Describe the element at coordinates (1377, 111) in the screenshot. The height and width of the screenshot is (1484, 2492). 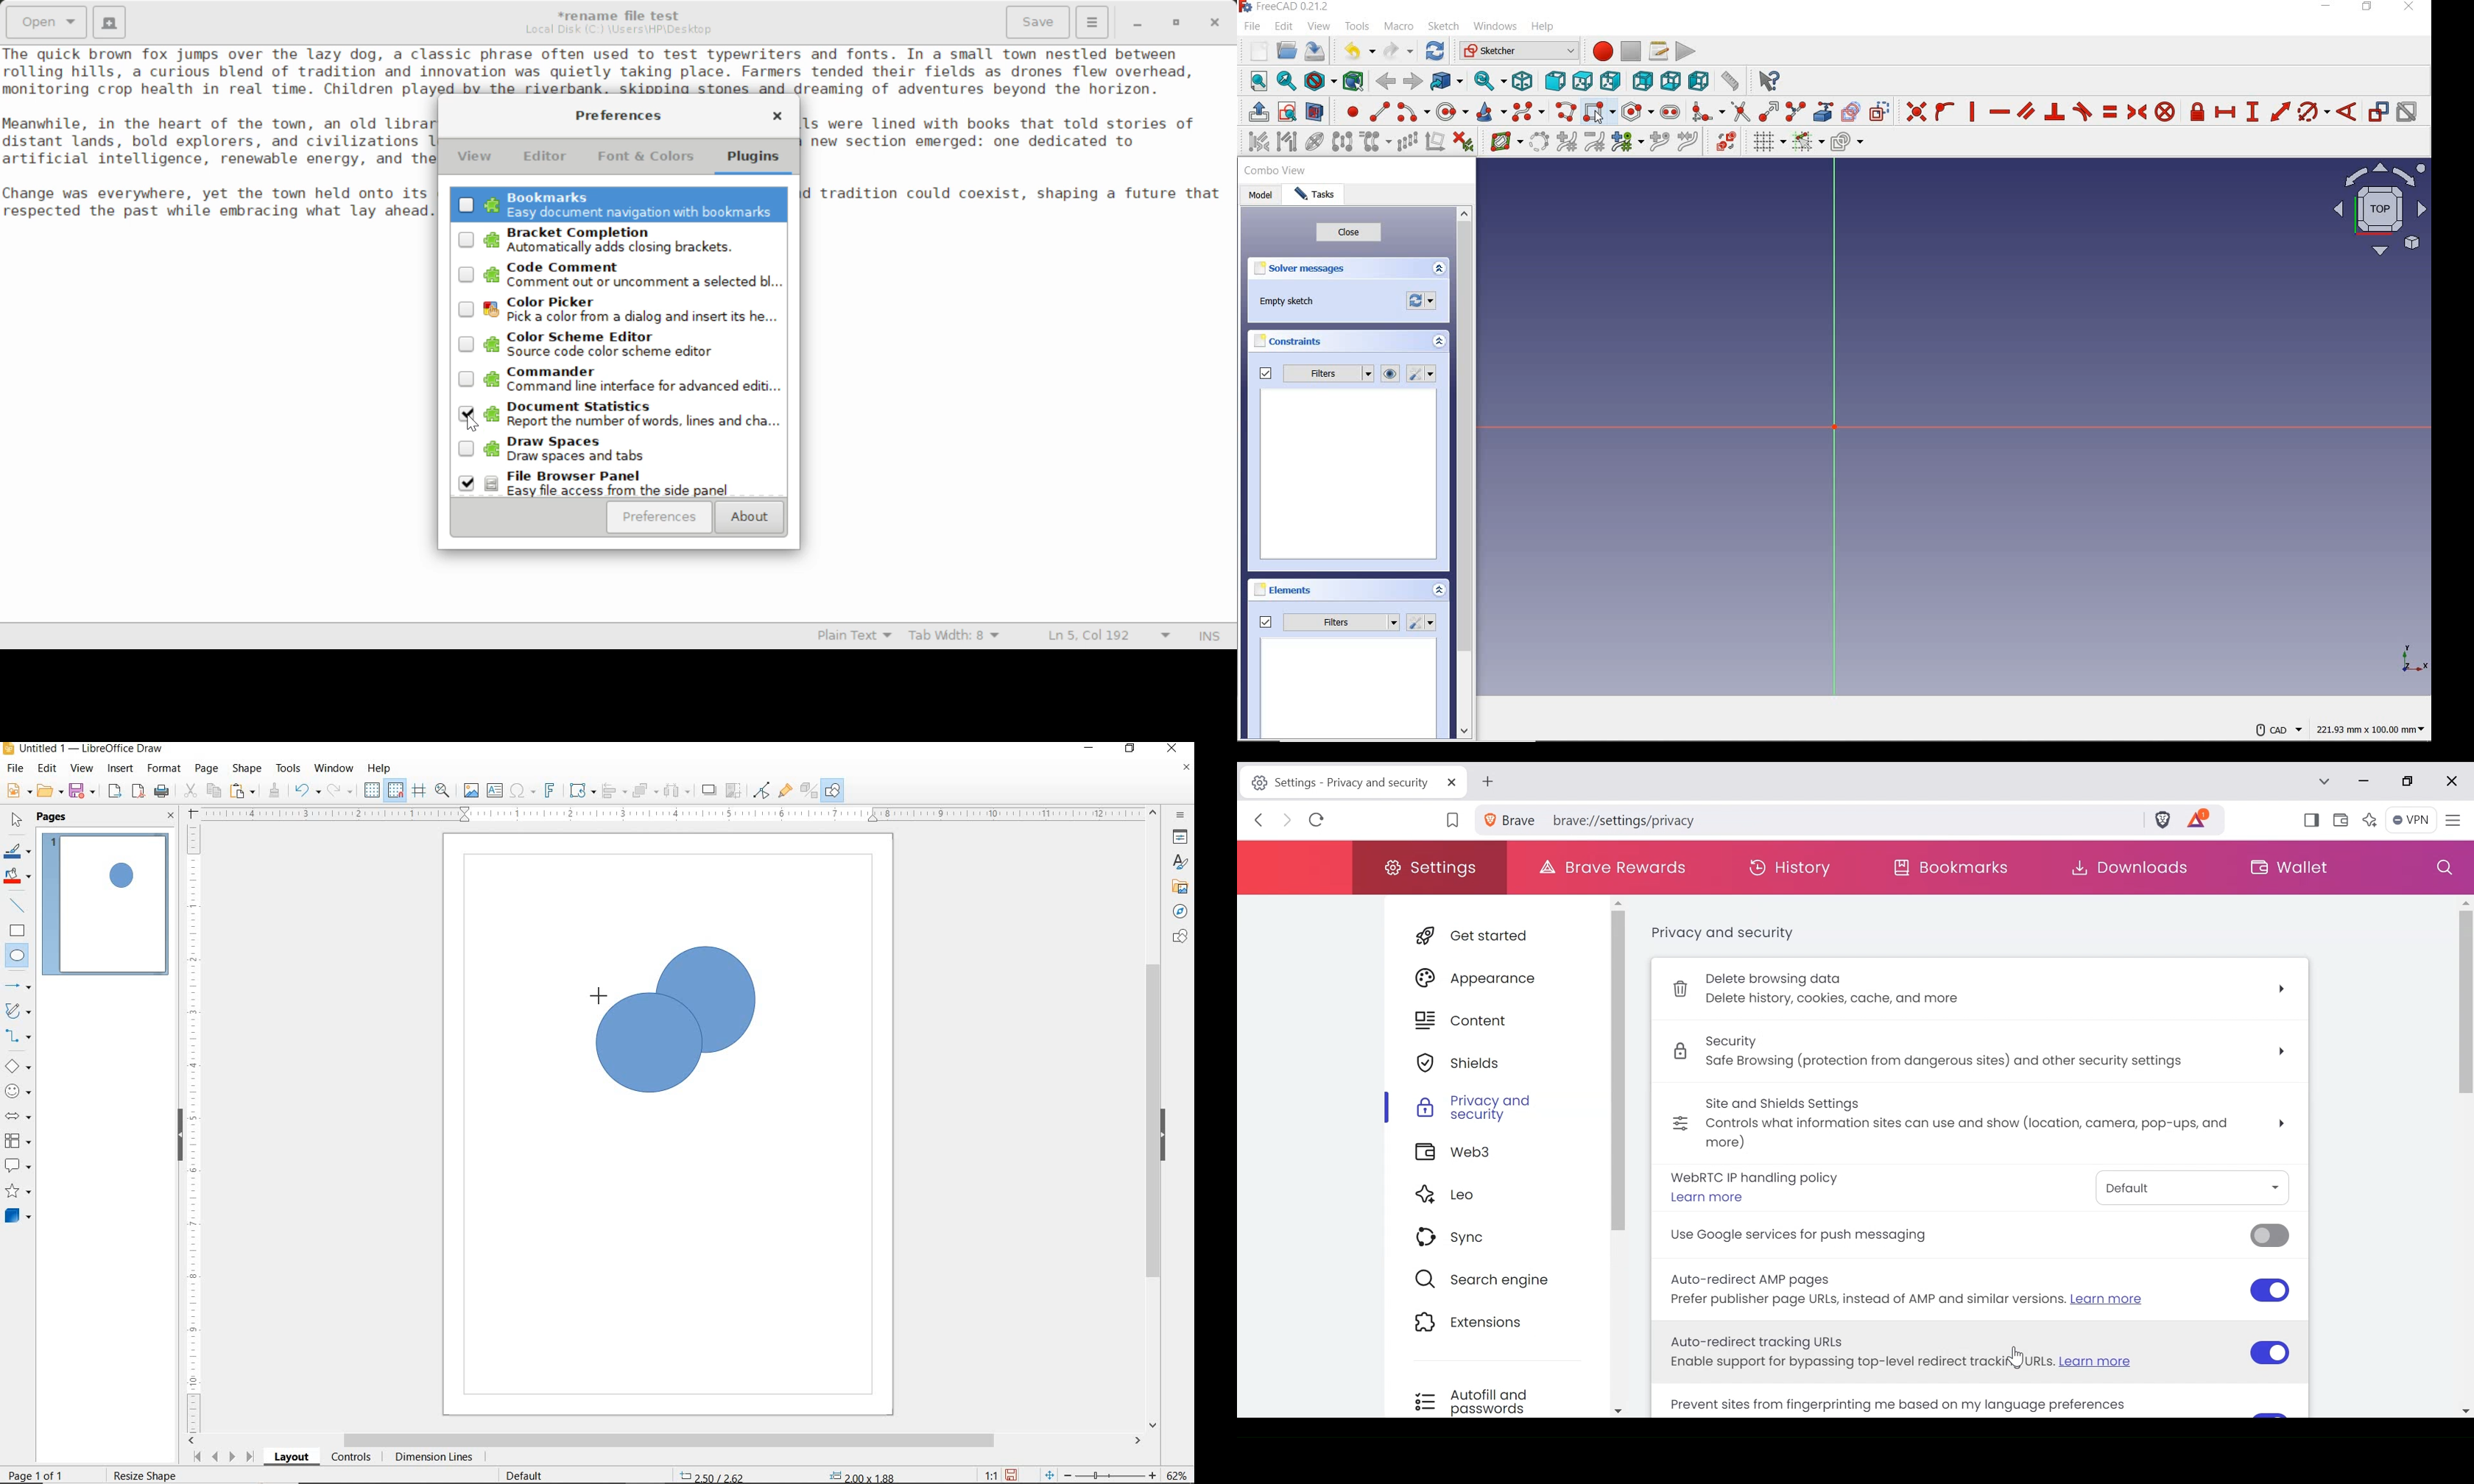
I see `create line` at that location.